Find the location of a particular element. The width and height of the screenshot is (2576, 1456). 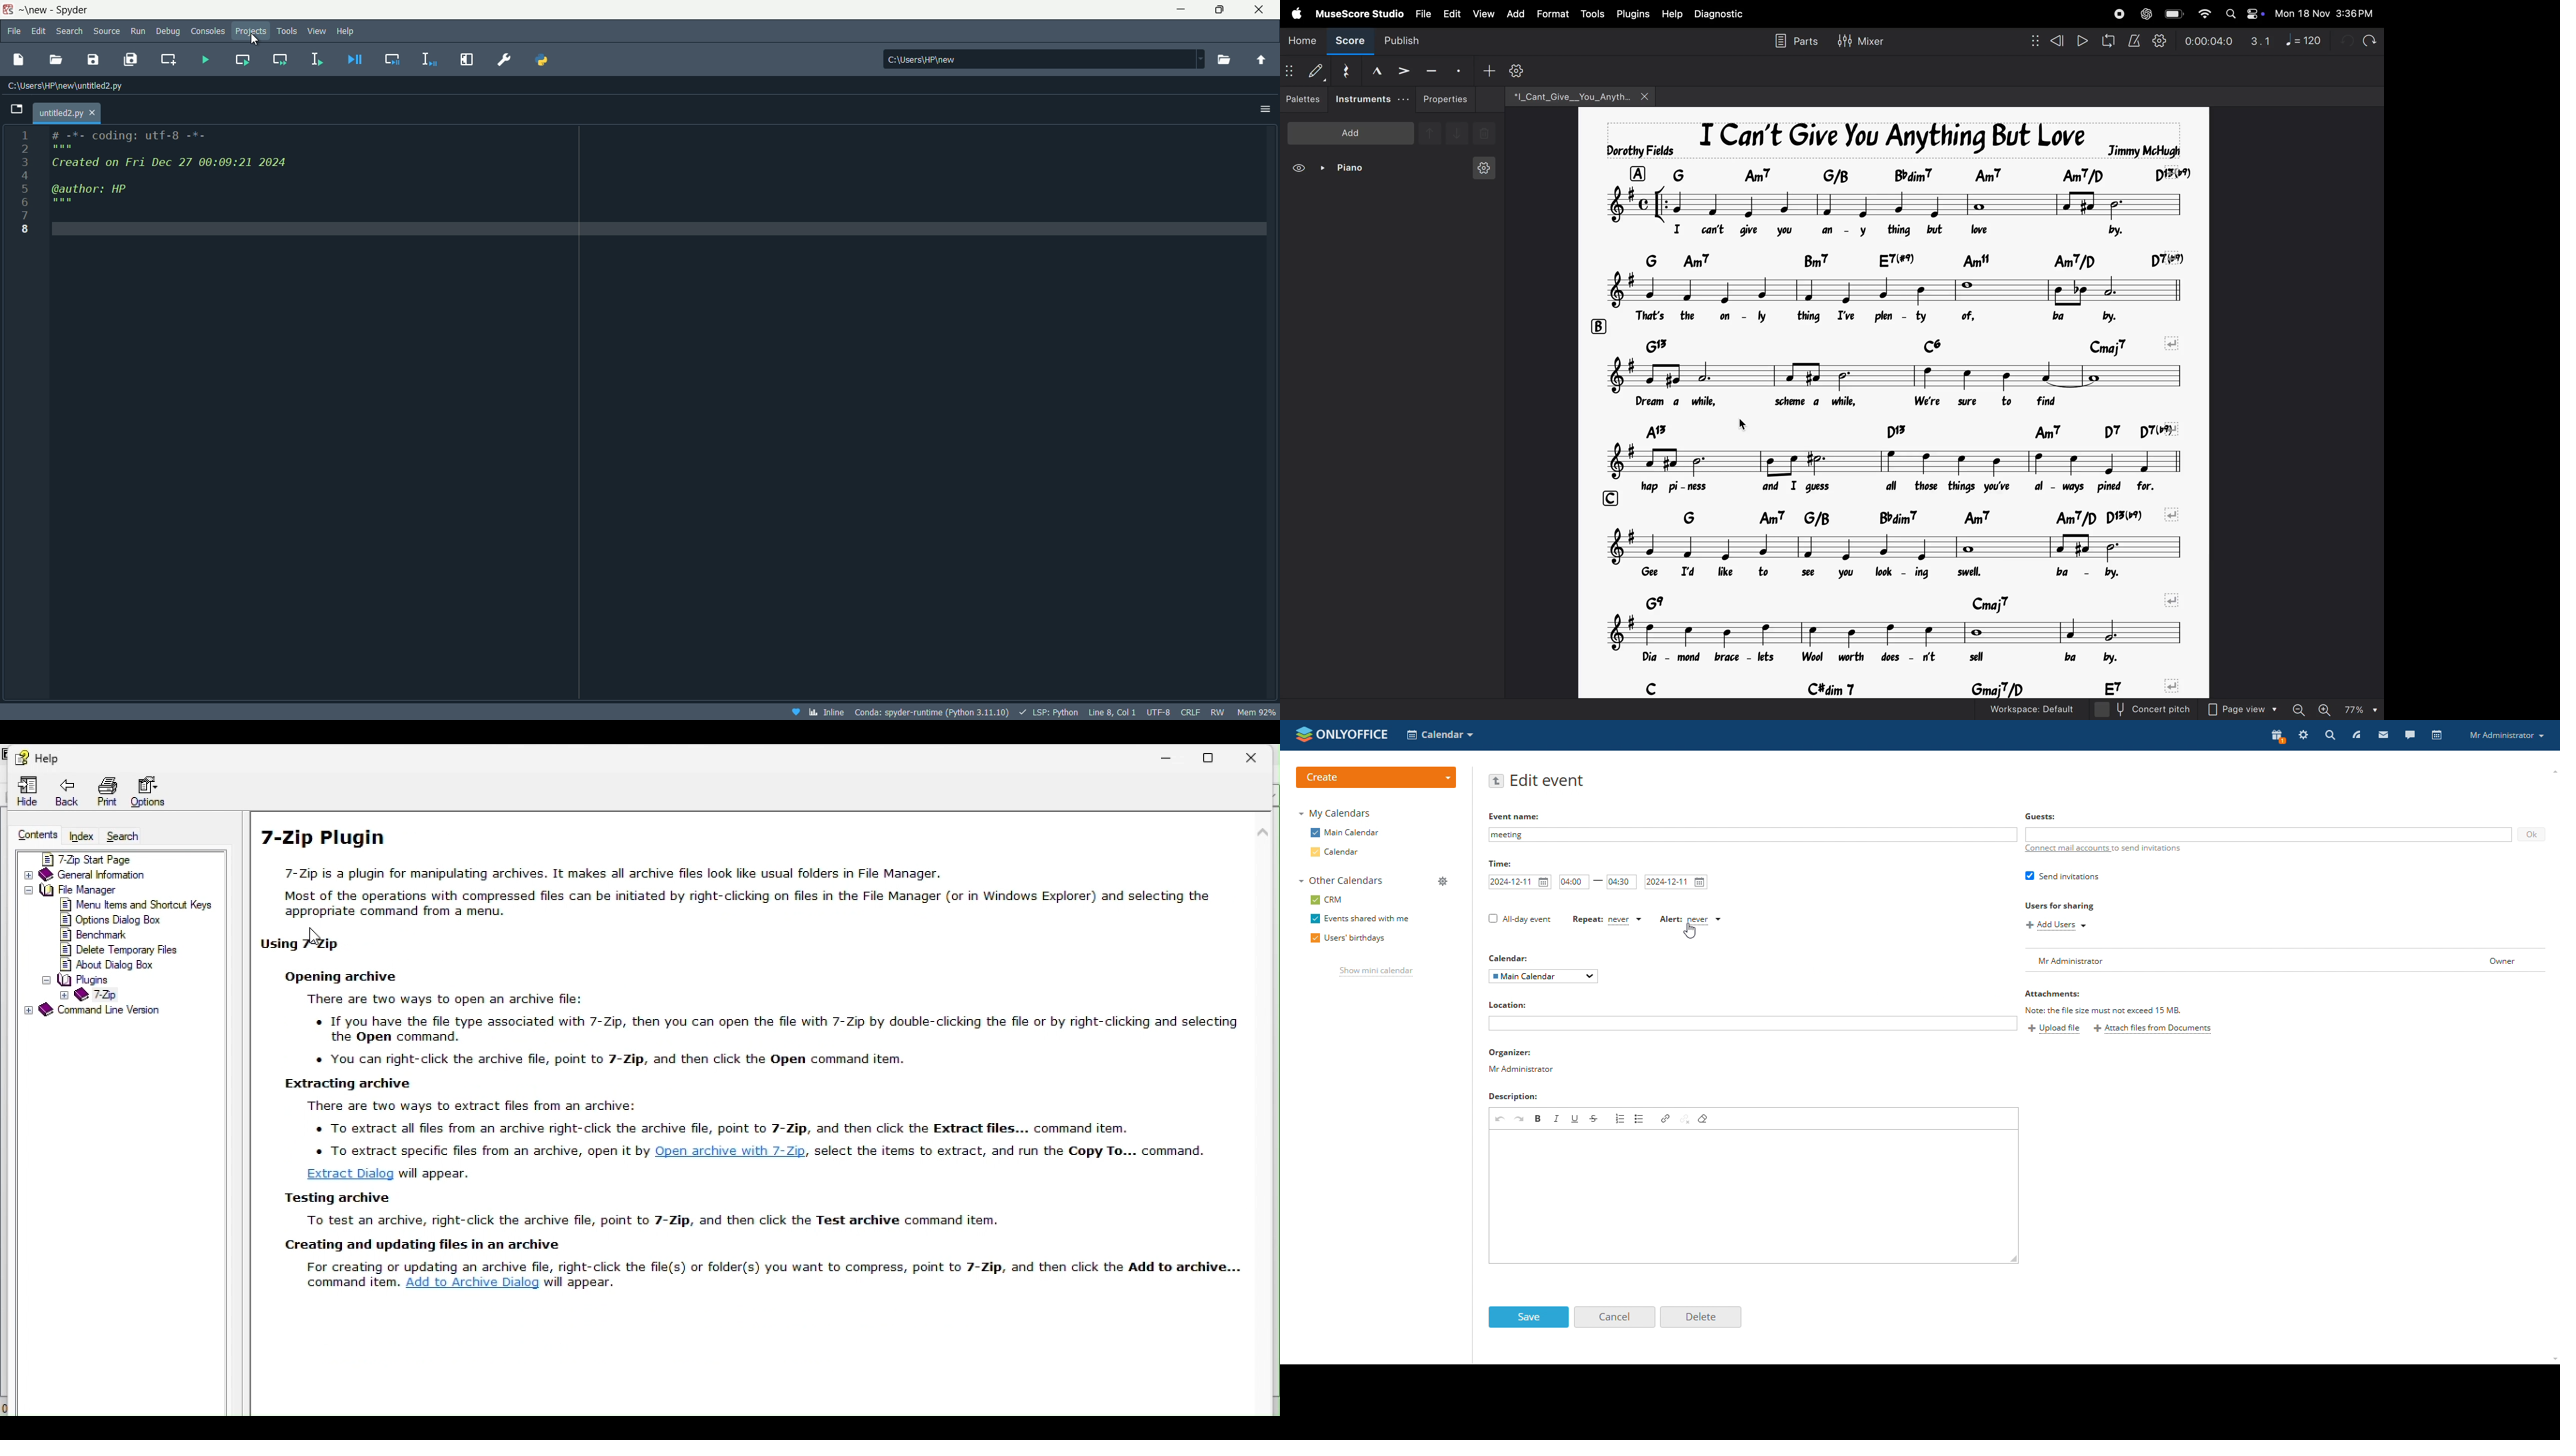

redo is located at coordinates (2371, 39).